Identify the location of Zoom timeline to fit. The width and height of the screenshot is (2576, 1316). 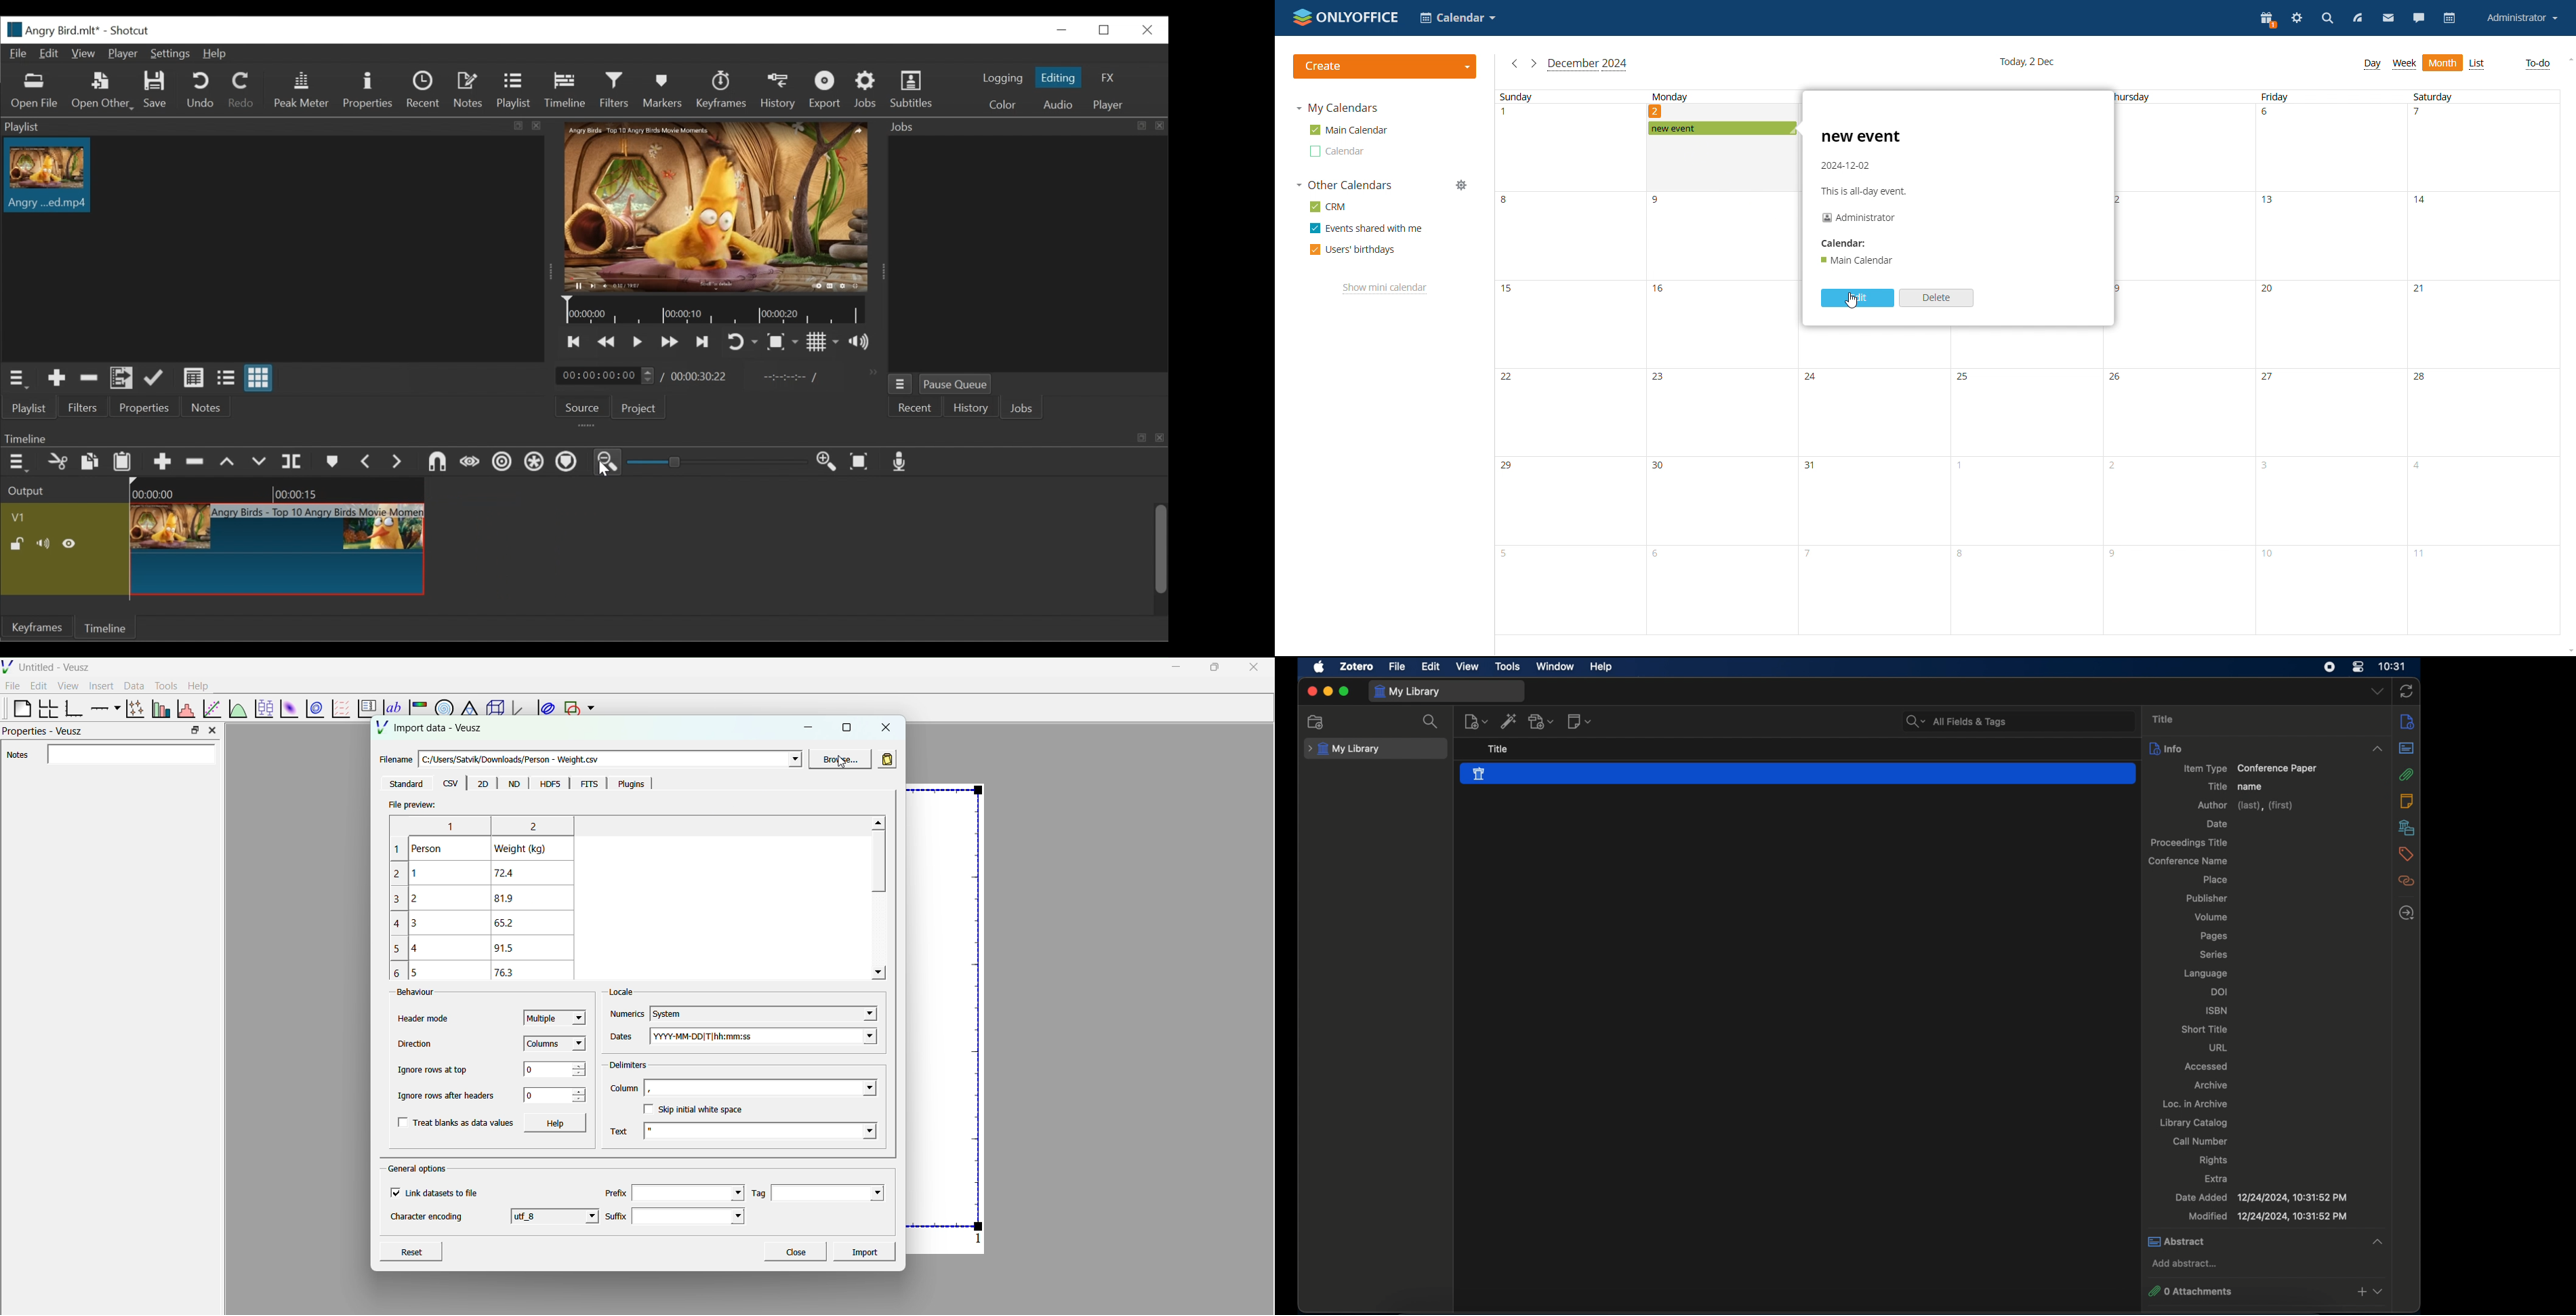
(861, 463).